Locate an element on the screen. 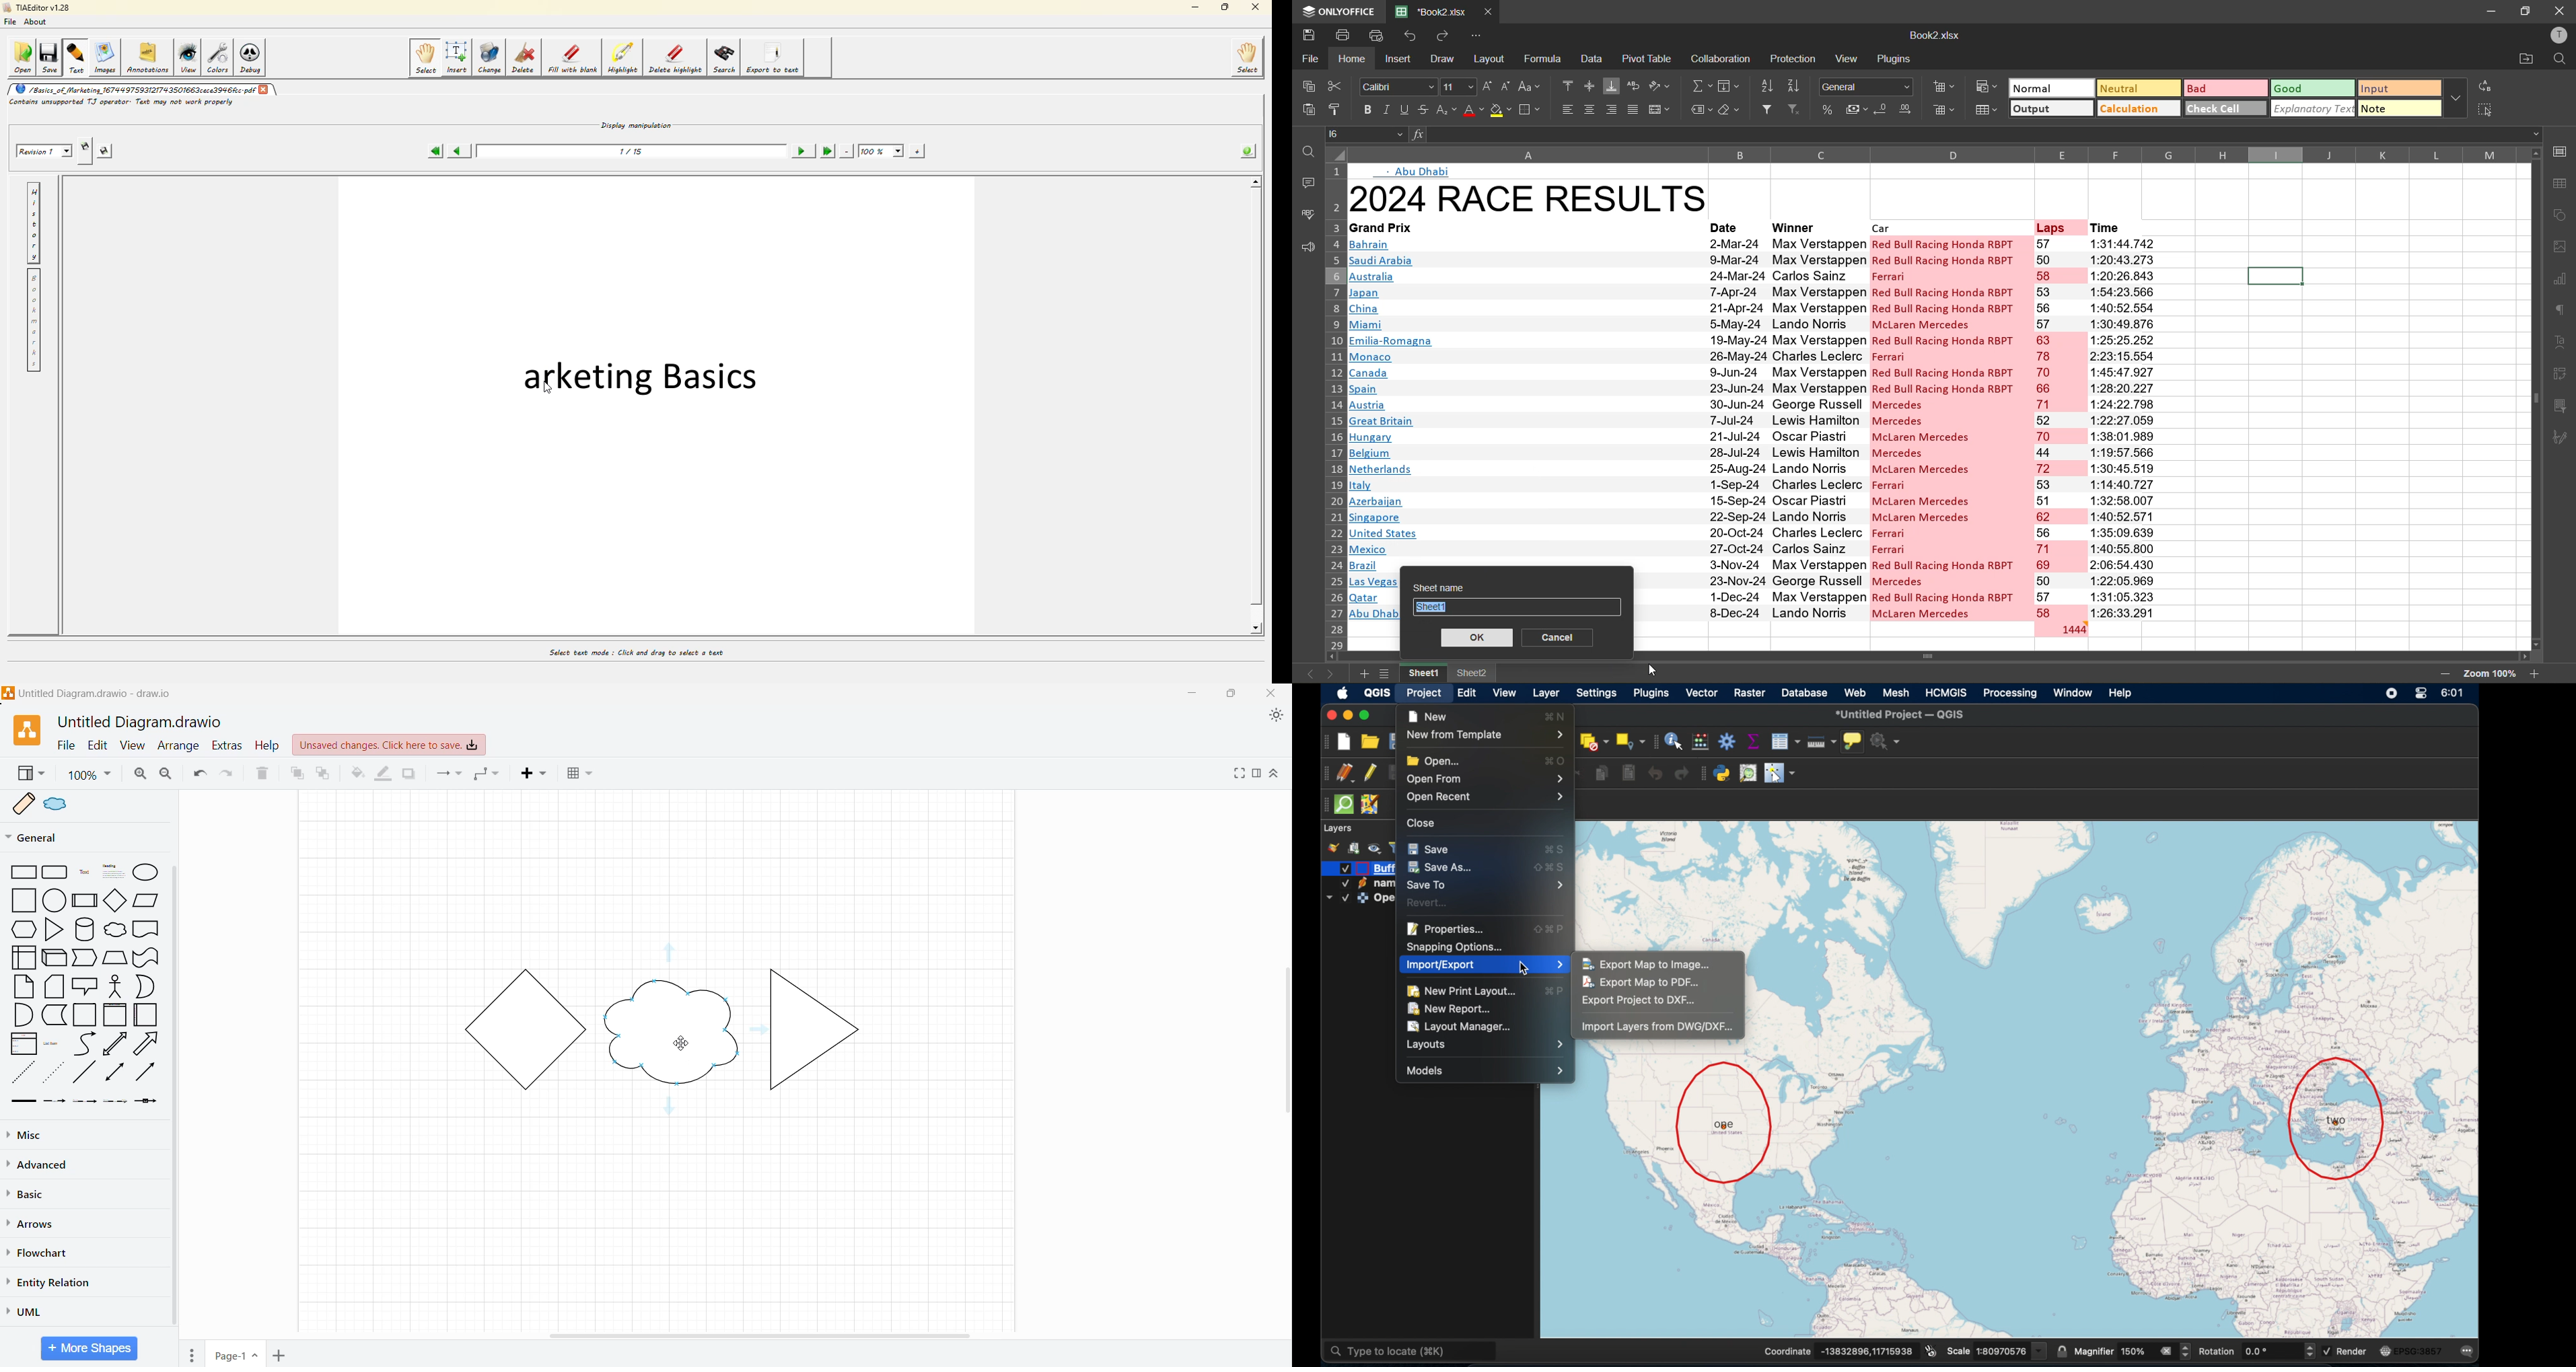  open location is located at coordinates (2520, 61).